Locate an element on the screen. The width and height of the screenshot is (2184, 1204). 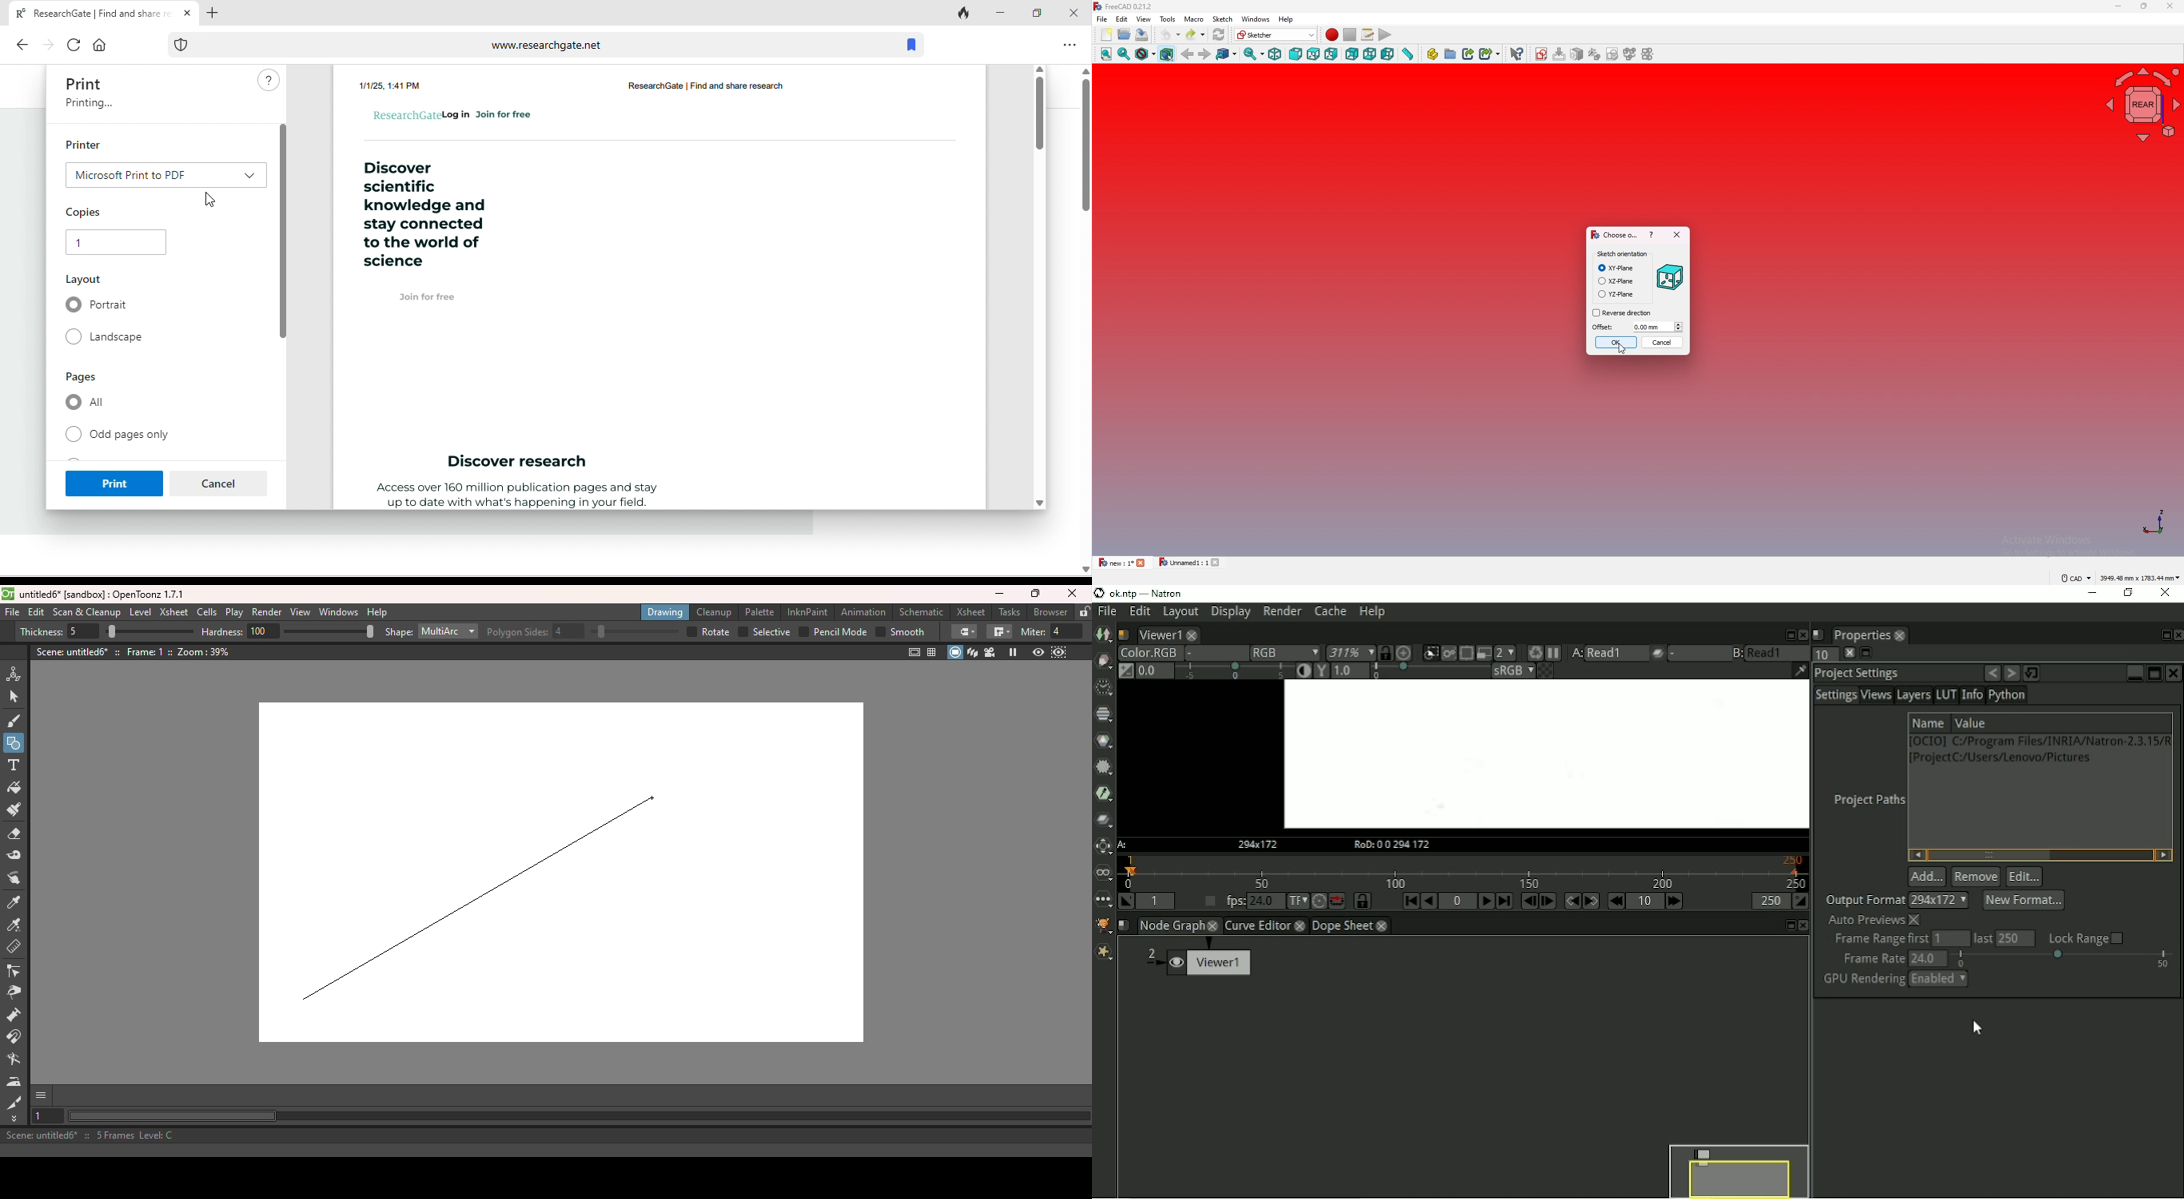
add tab is located at coordinates (219, 14).